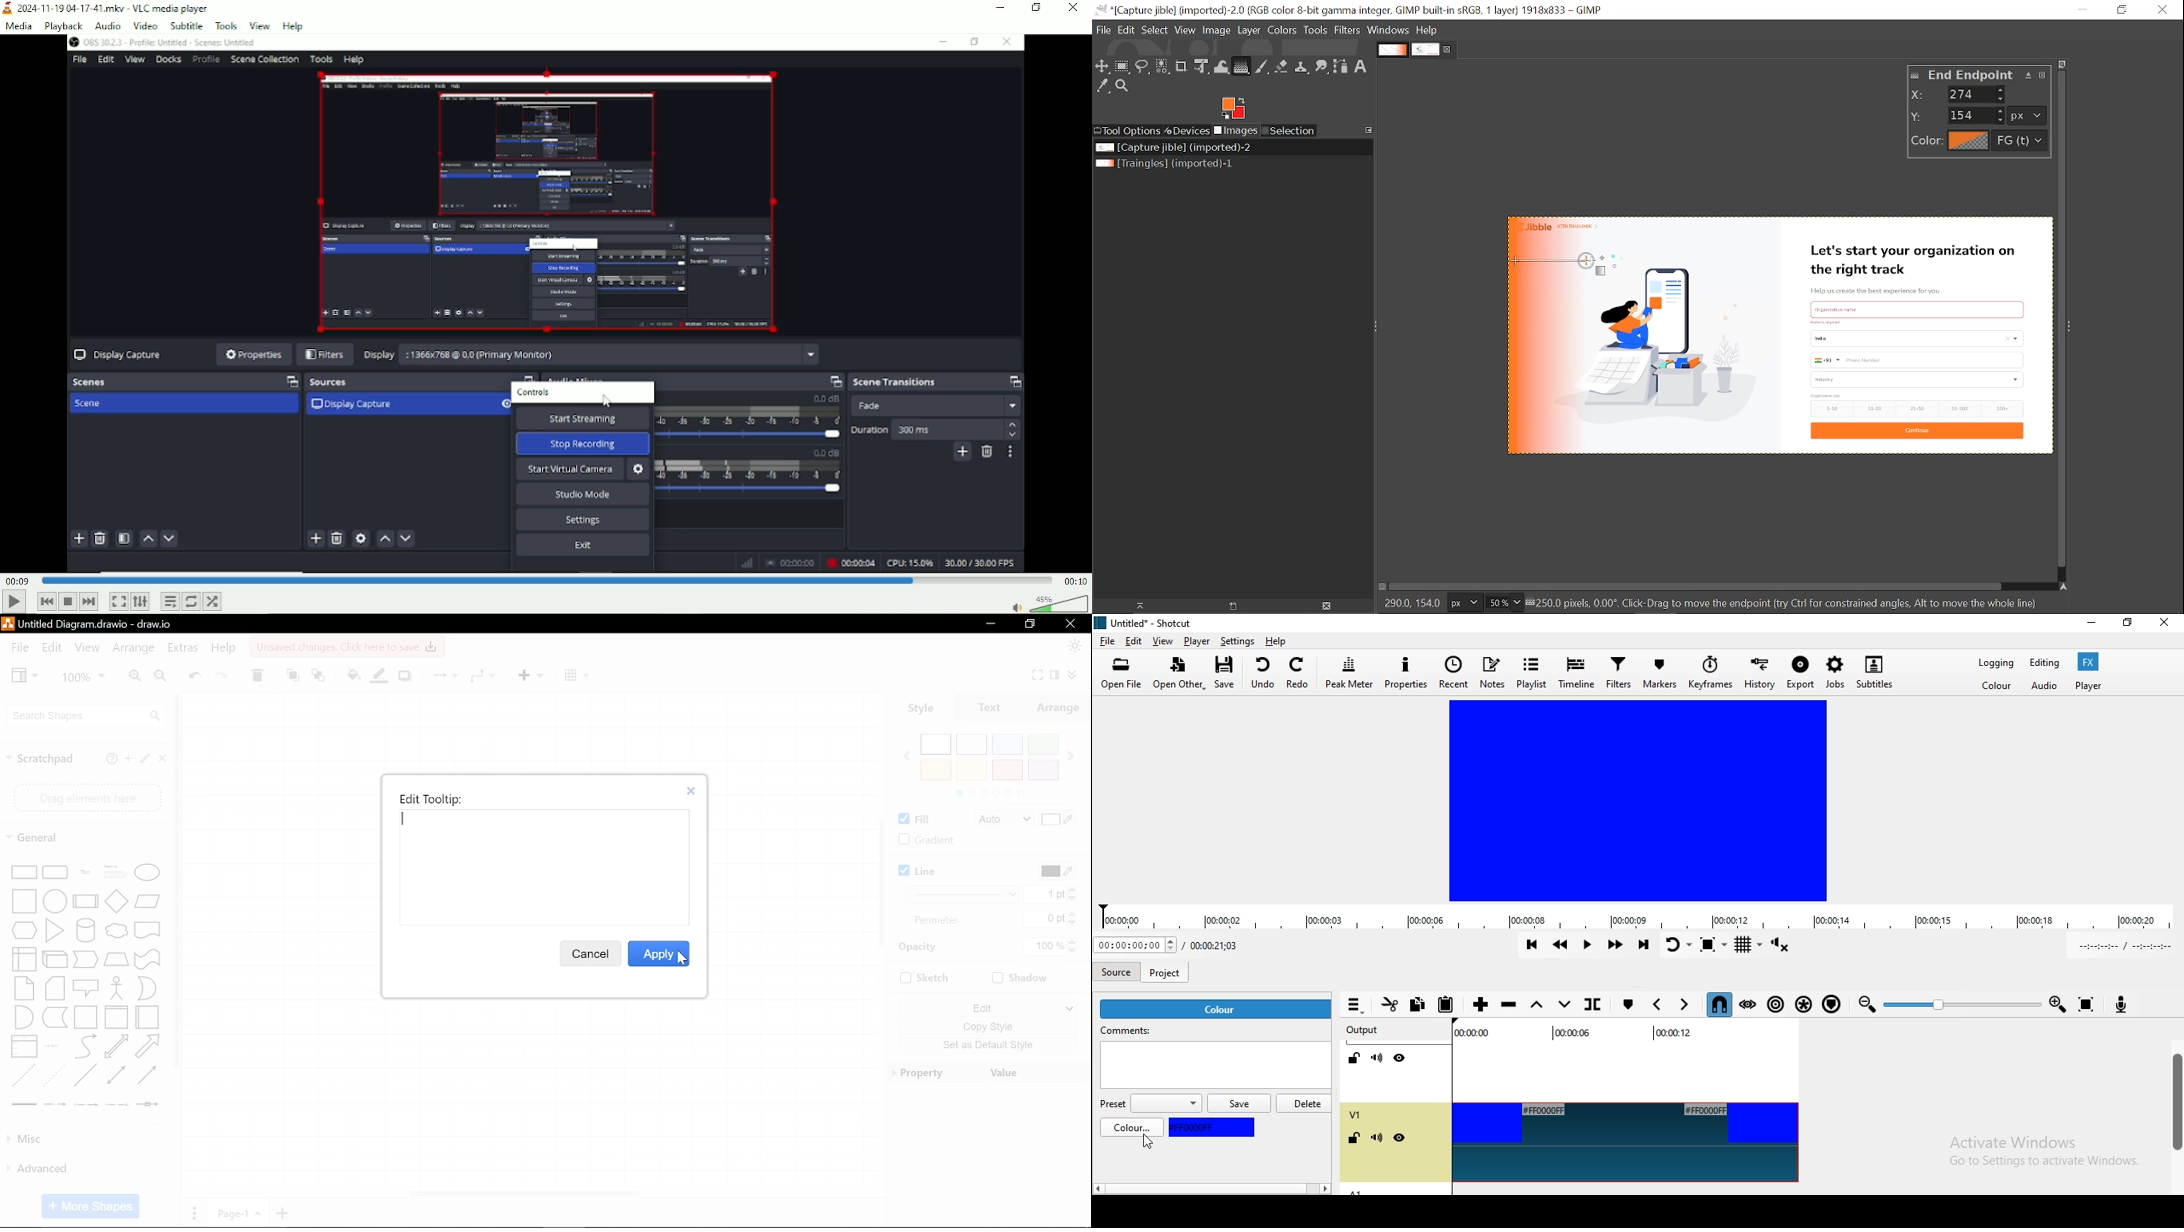  Describe the element at coordinates (1399, 1058) in the screenshot. I see `Hide` at that location.